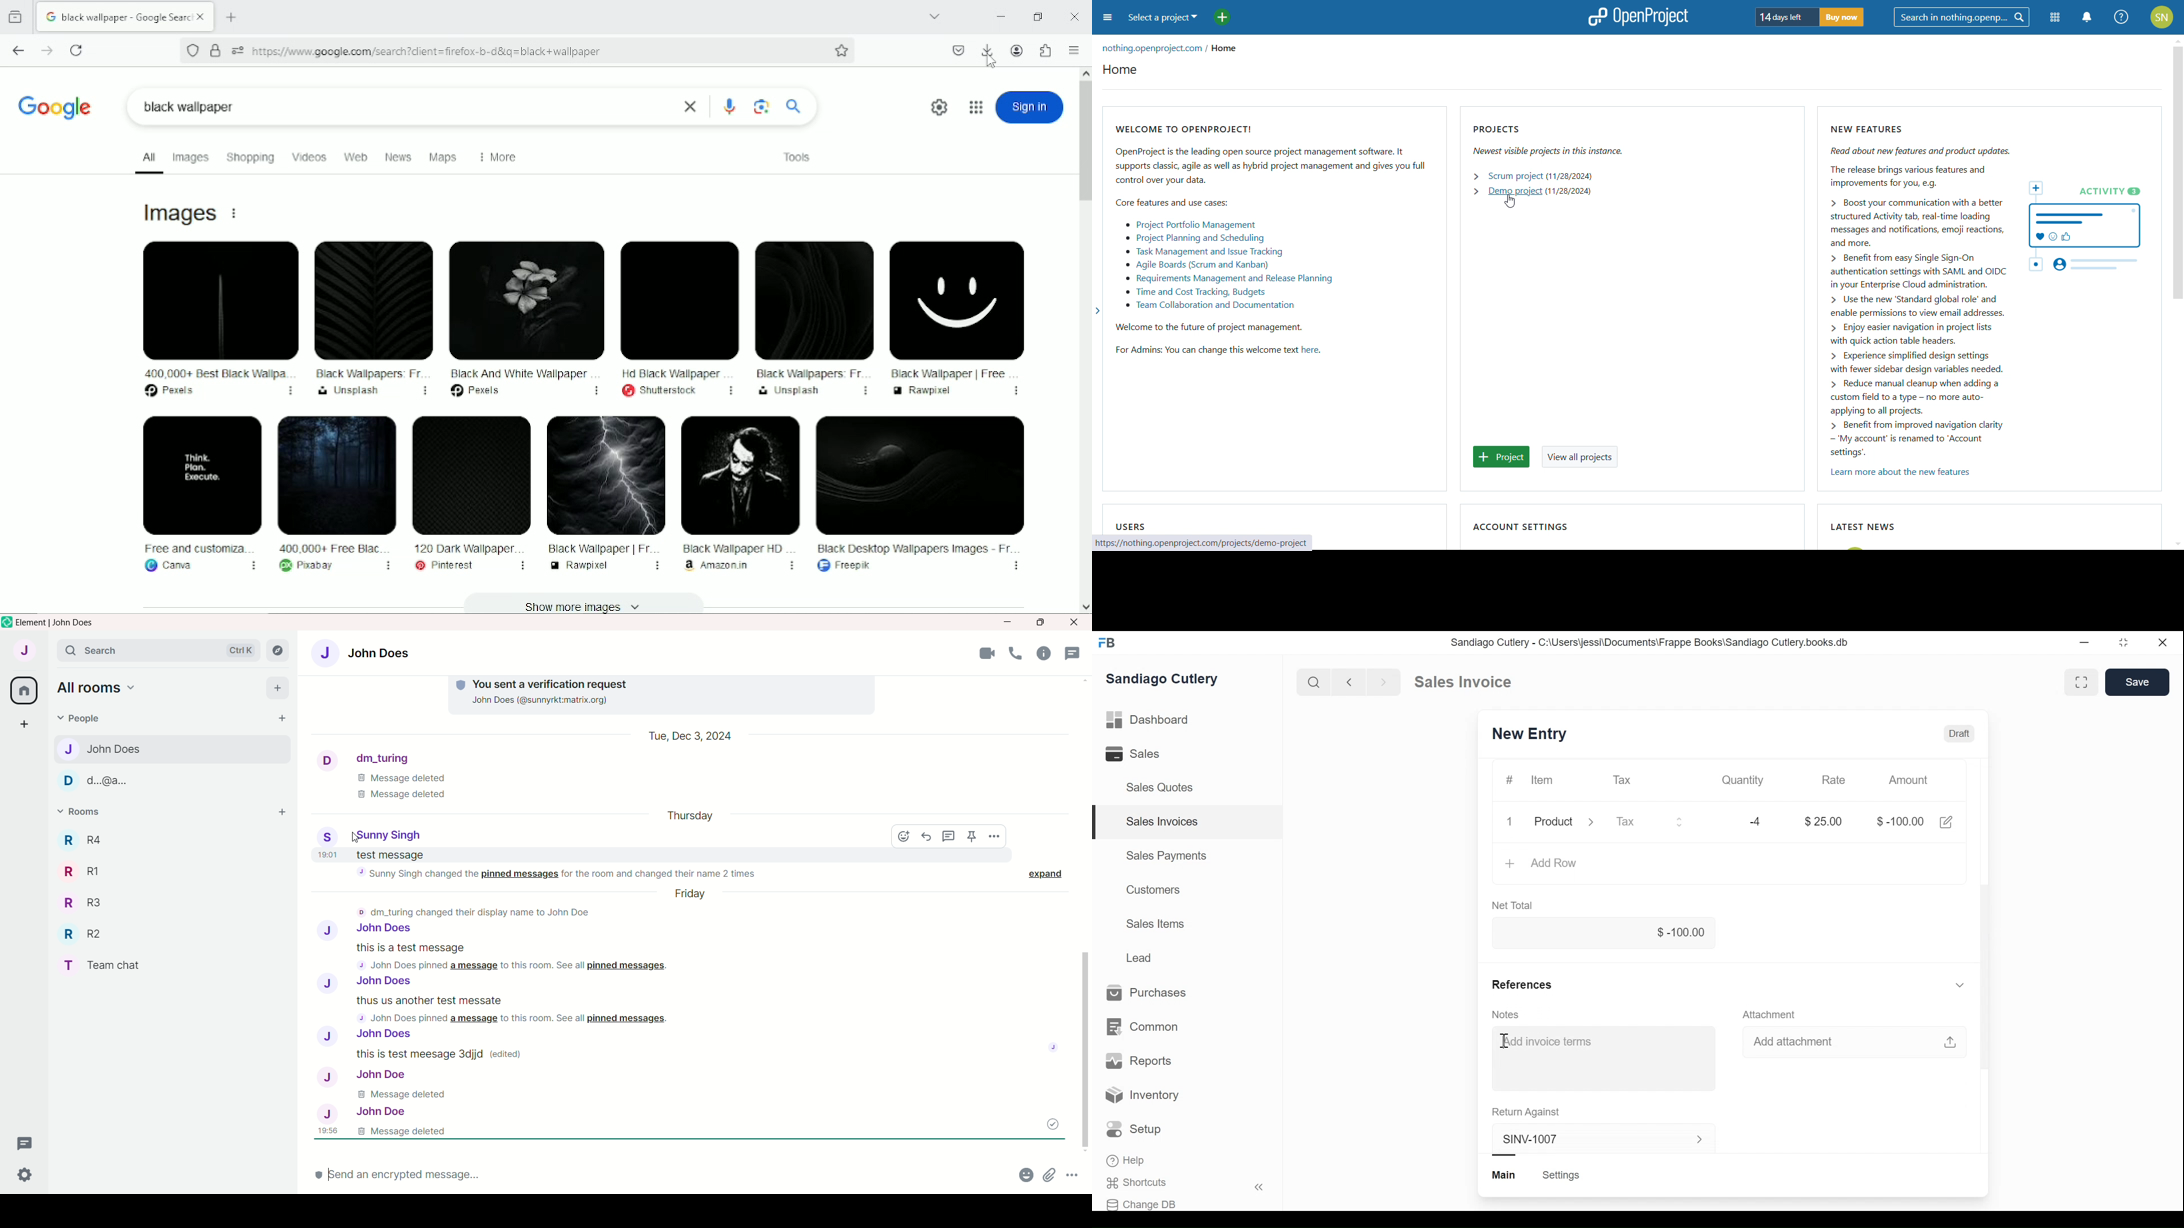 Image resolution: width=2184 pixels, height=1232 pixels. I want to click on 1, so click(1508, 820).